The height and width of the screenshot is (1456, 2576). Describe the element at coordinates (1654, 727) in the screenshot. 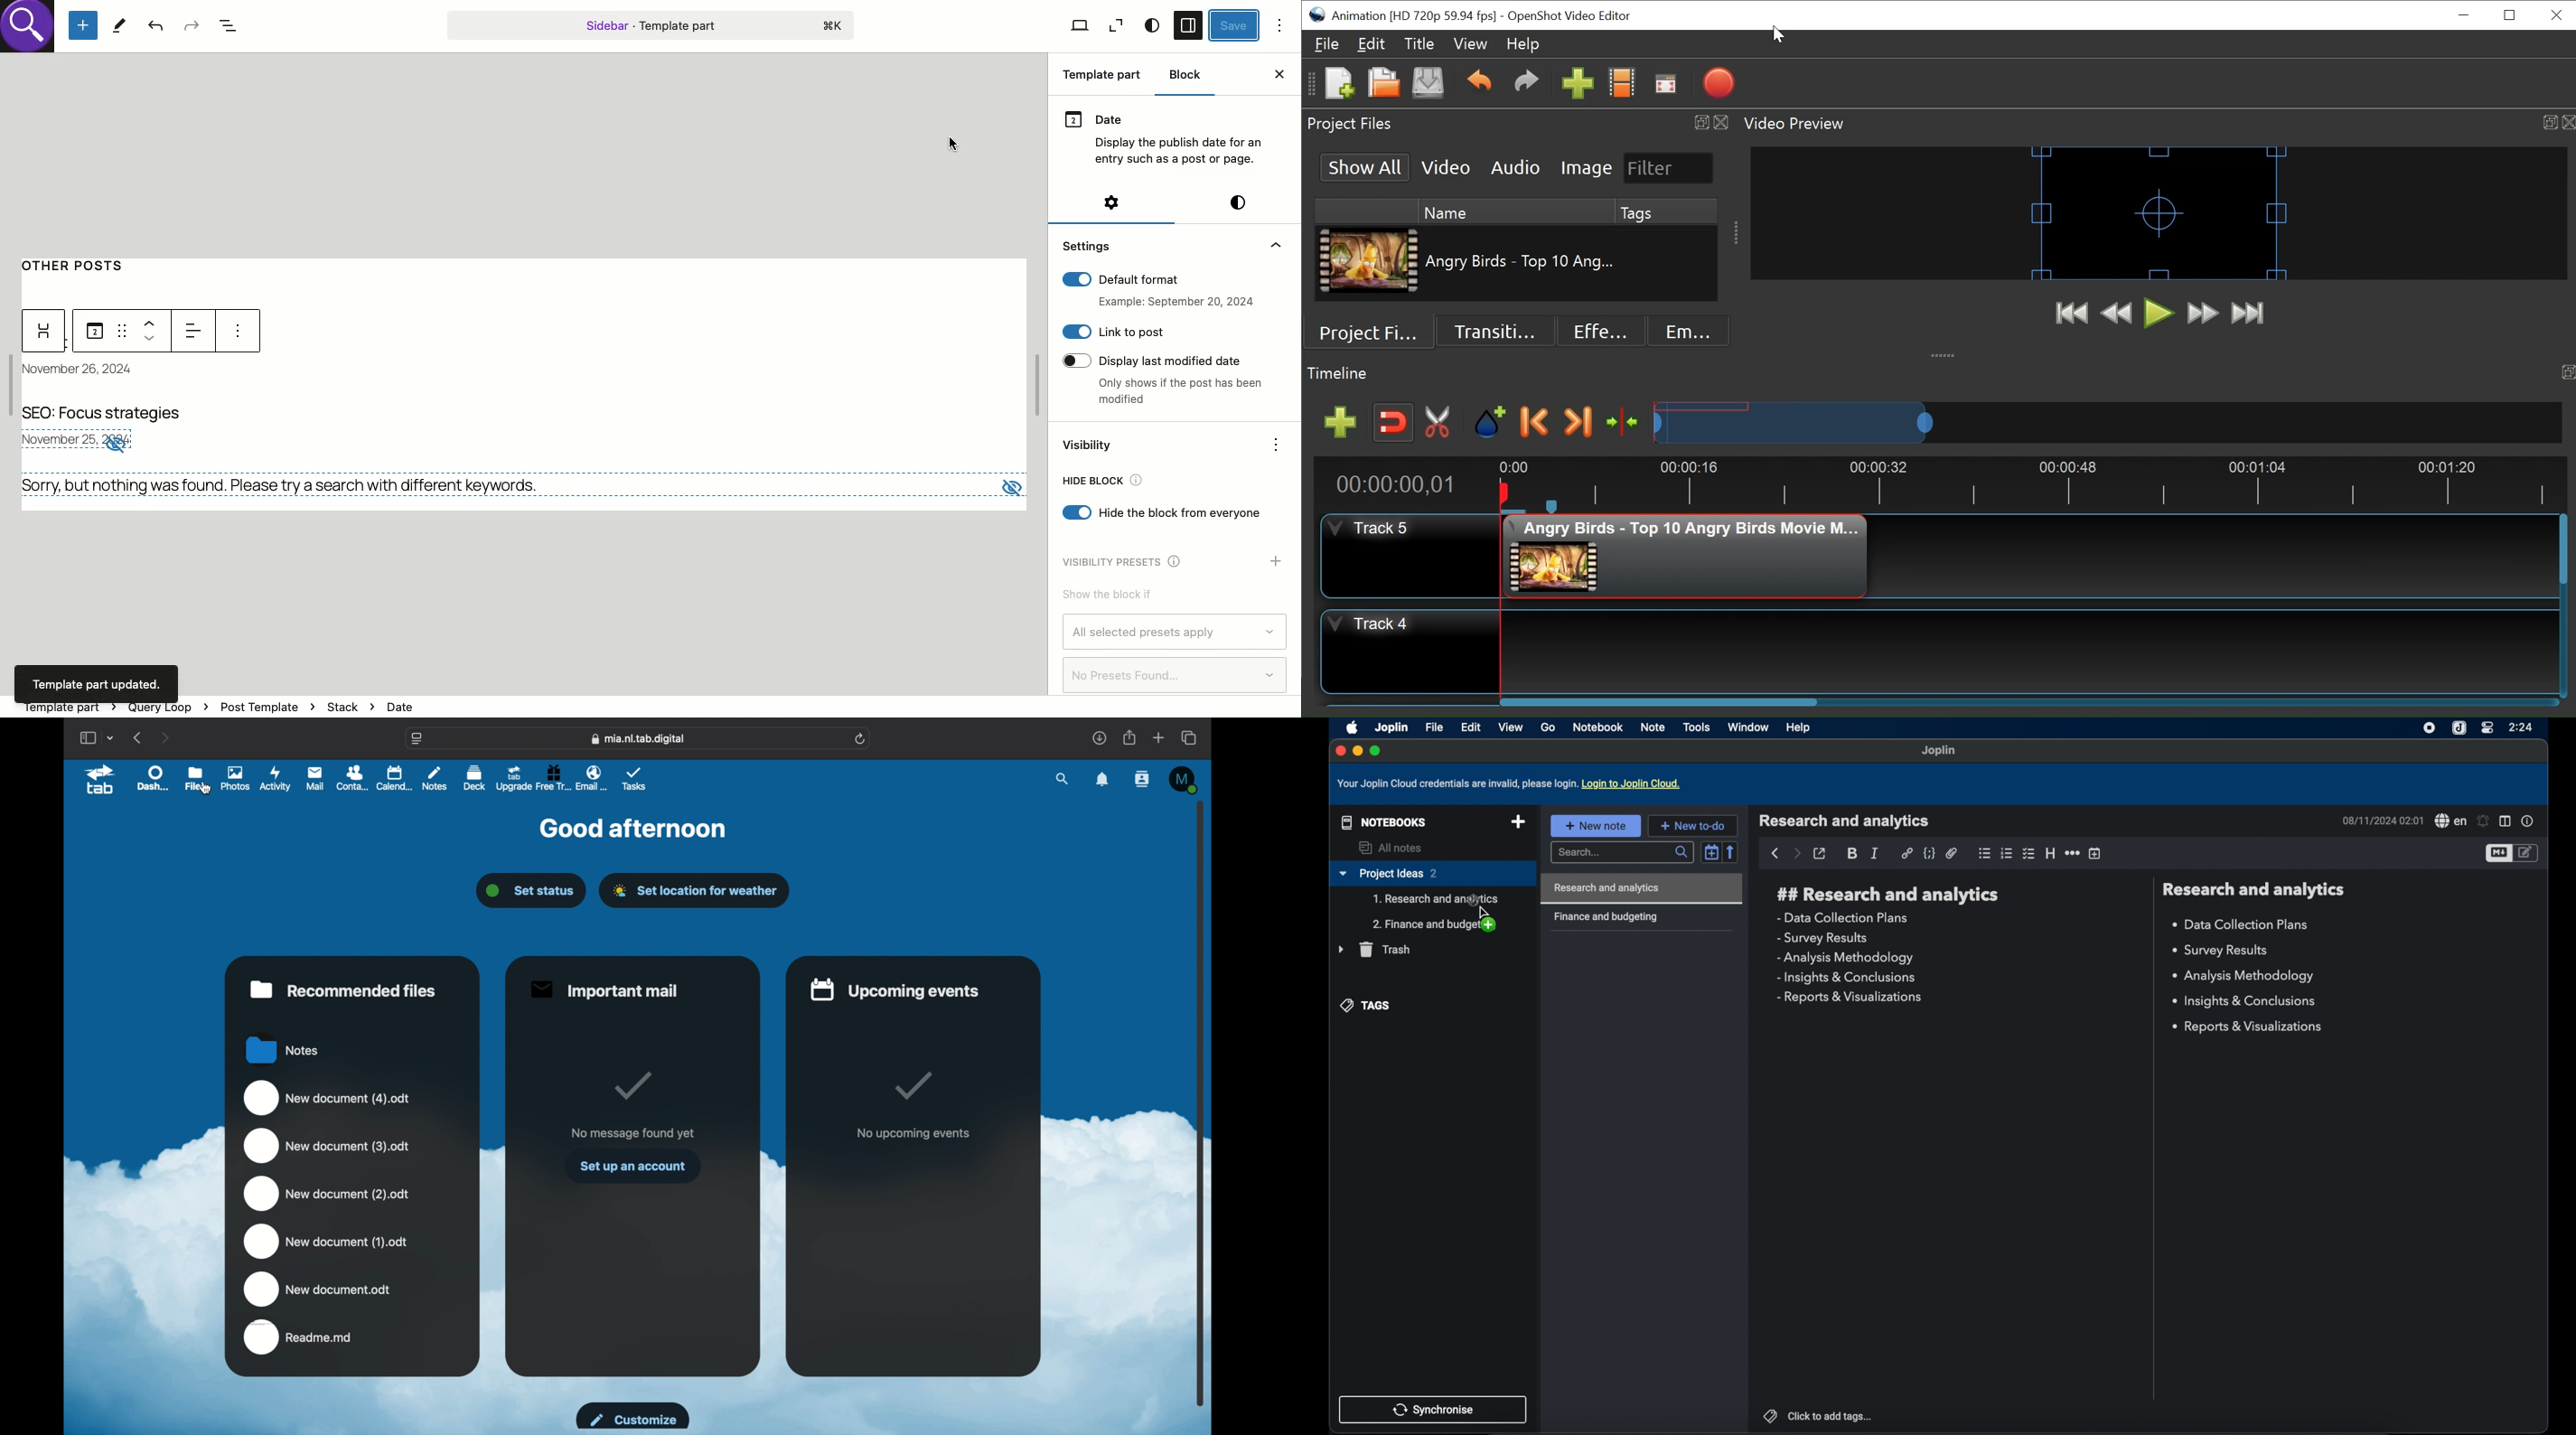

I see `note` at that location.